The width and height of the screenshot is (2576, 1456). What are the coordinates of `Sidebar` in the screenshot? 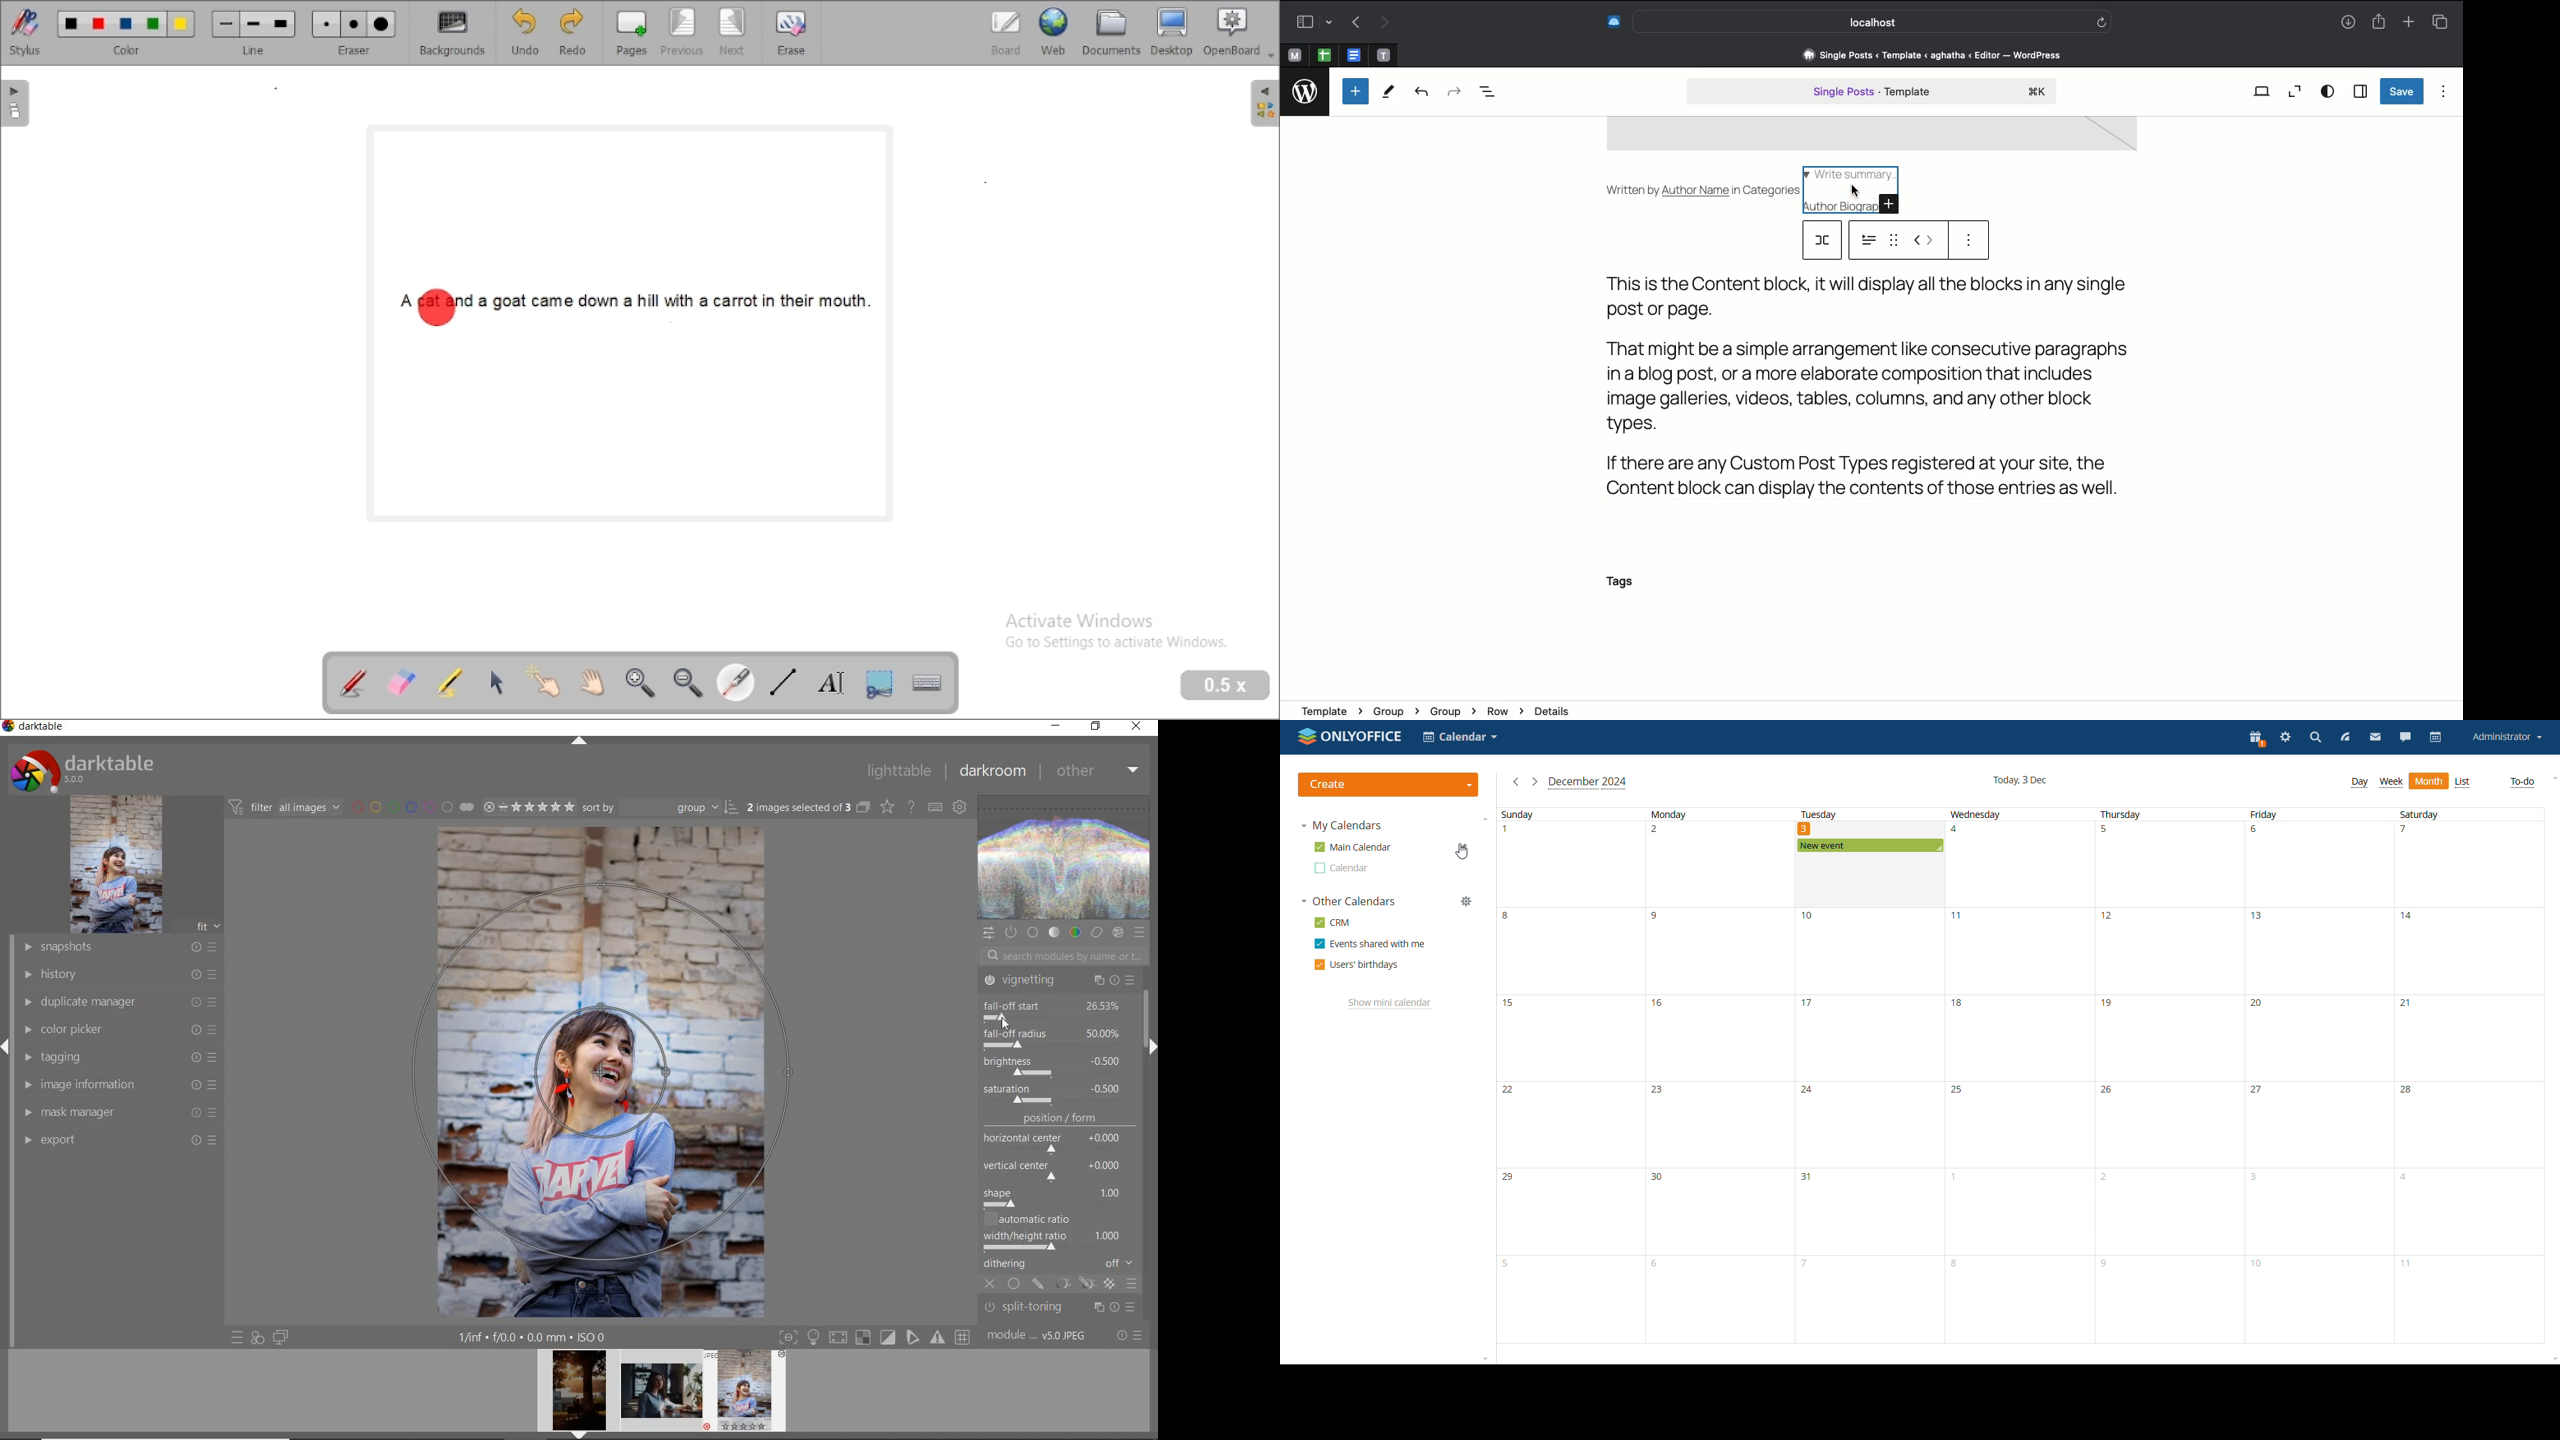 It's located at (1310, 22).